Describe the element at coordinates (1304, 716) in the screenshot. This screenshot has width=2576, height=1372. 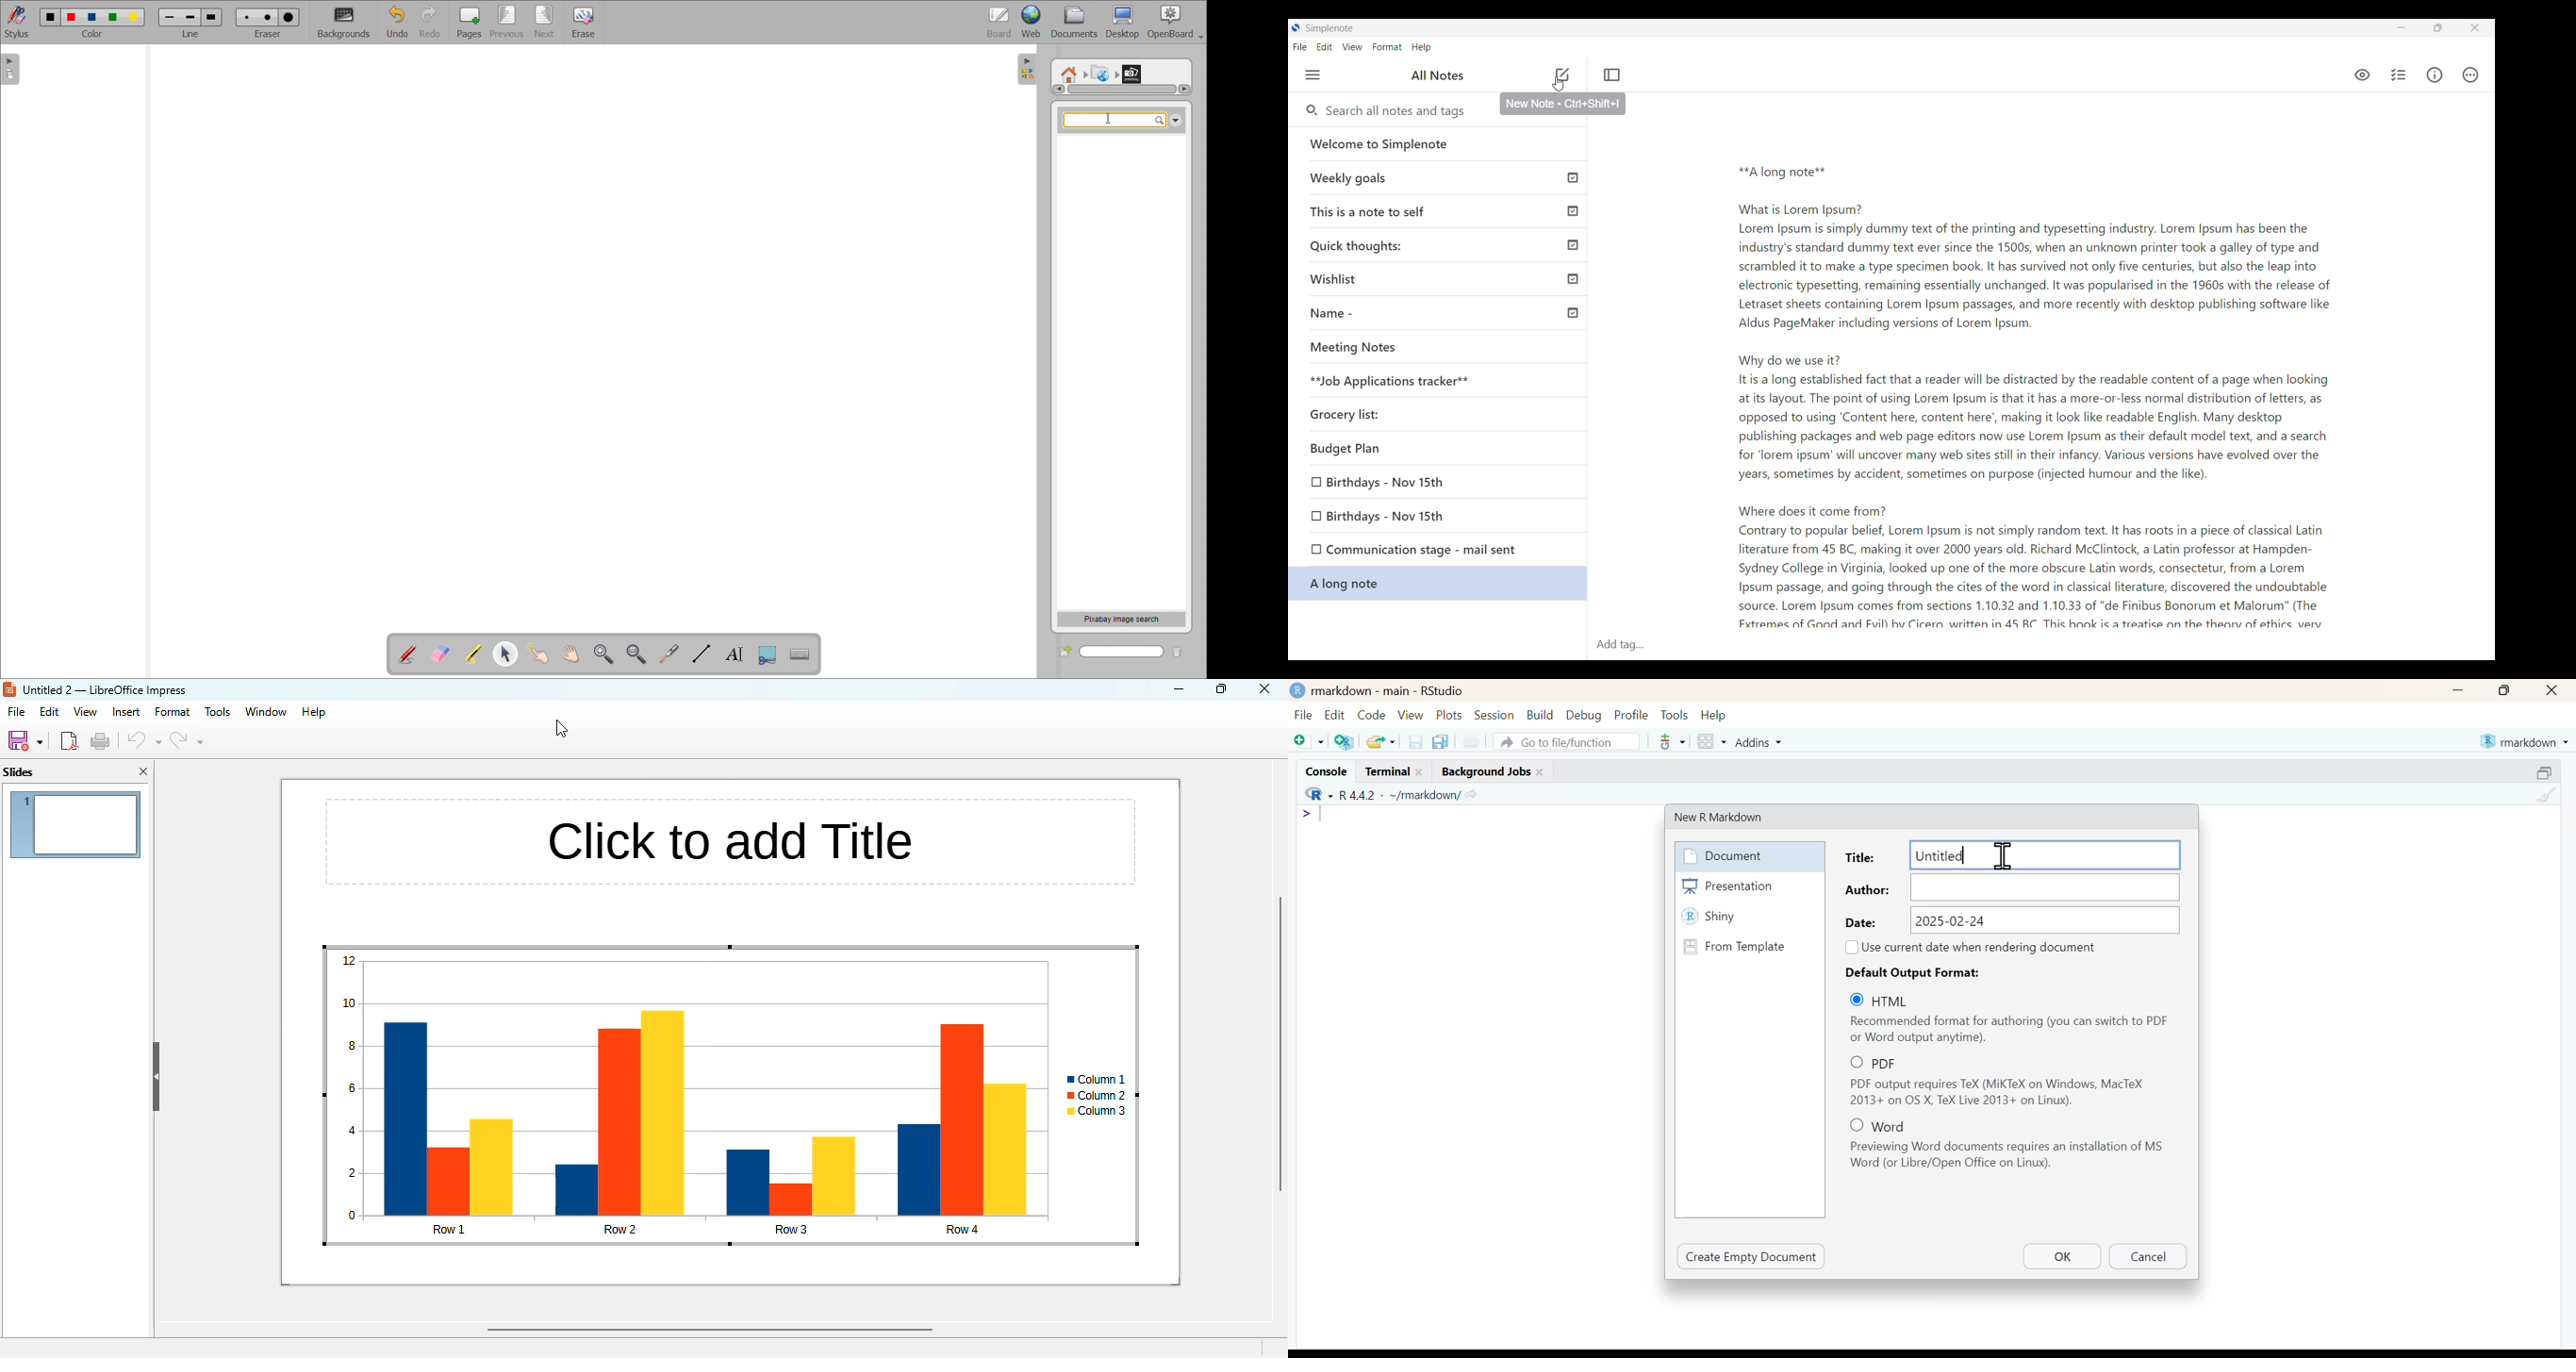
I see `File` at that location.